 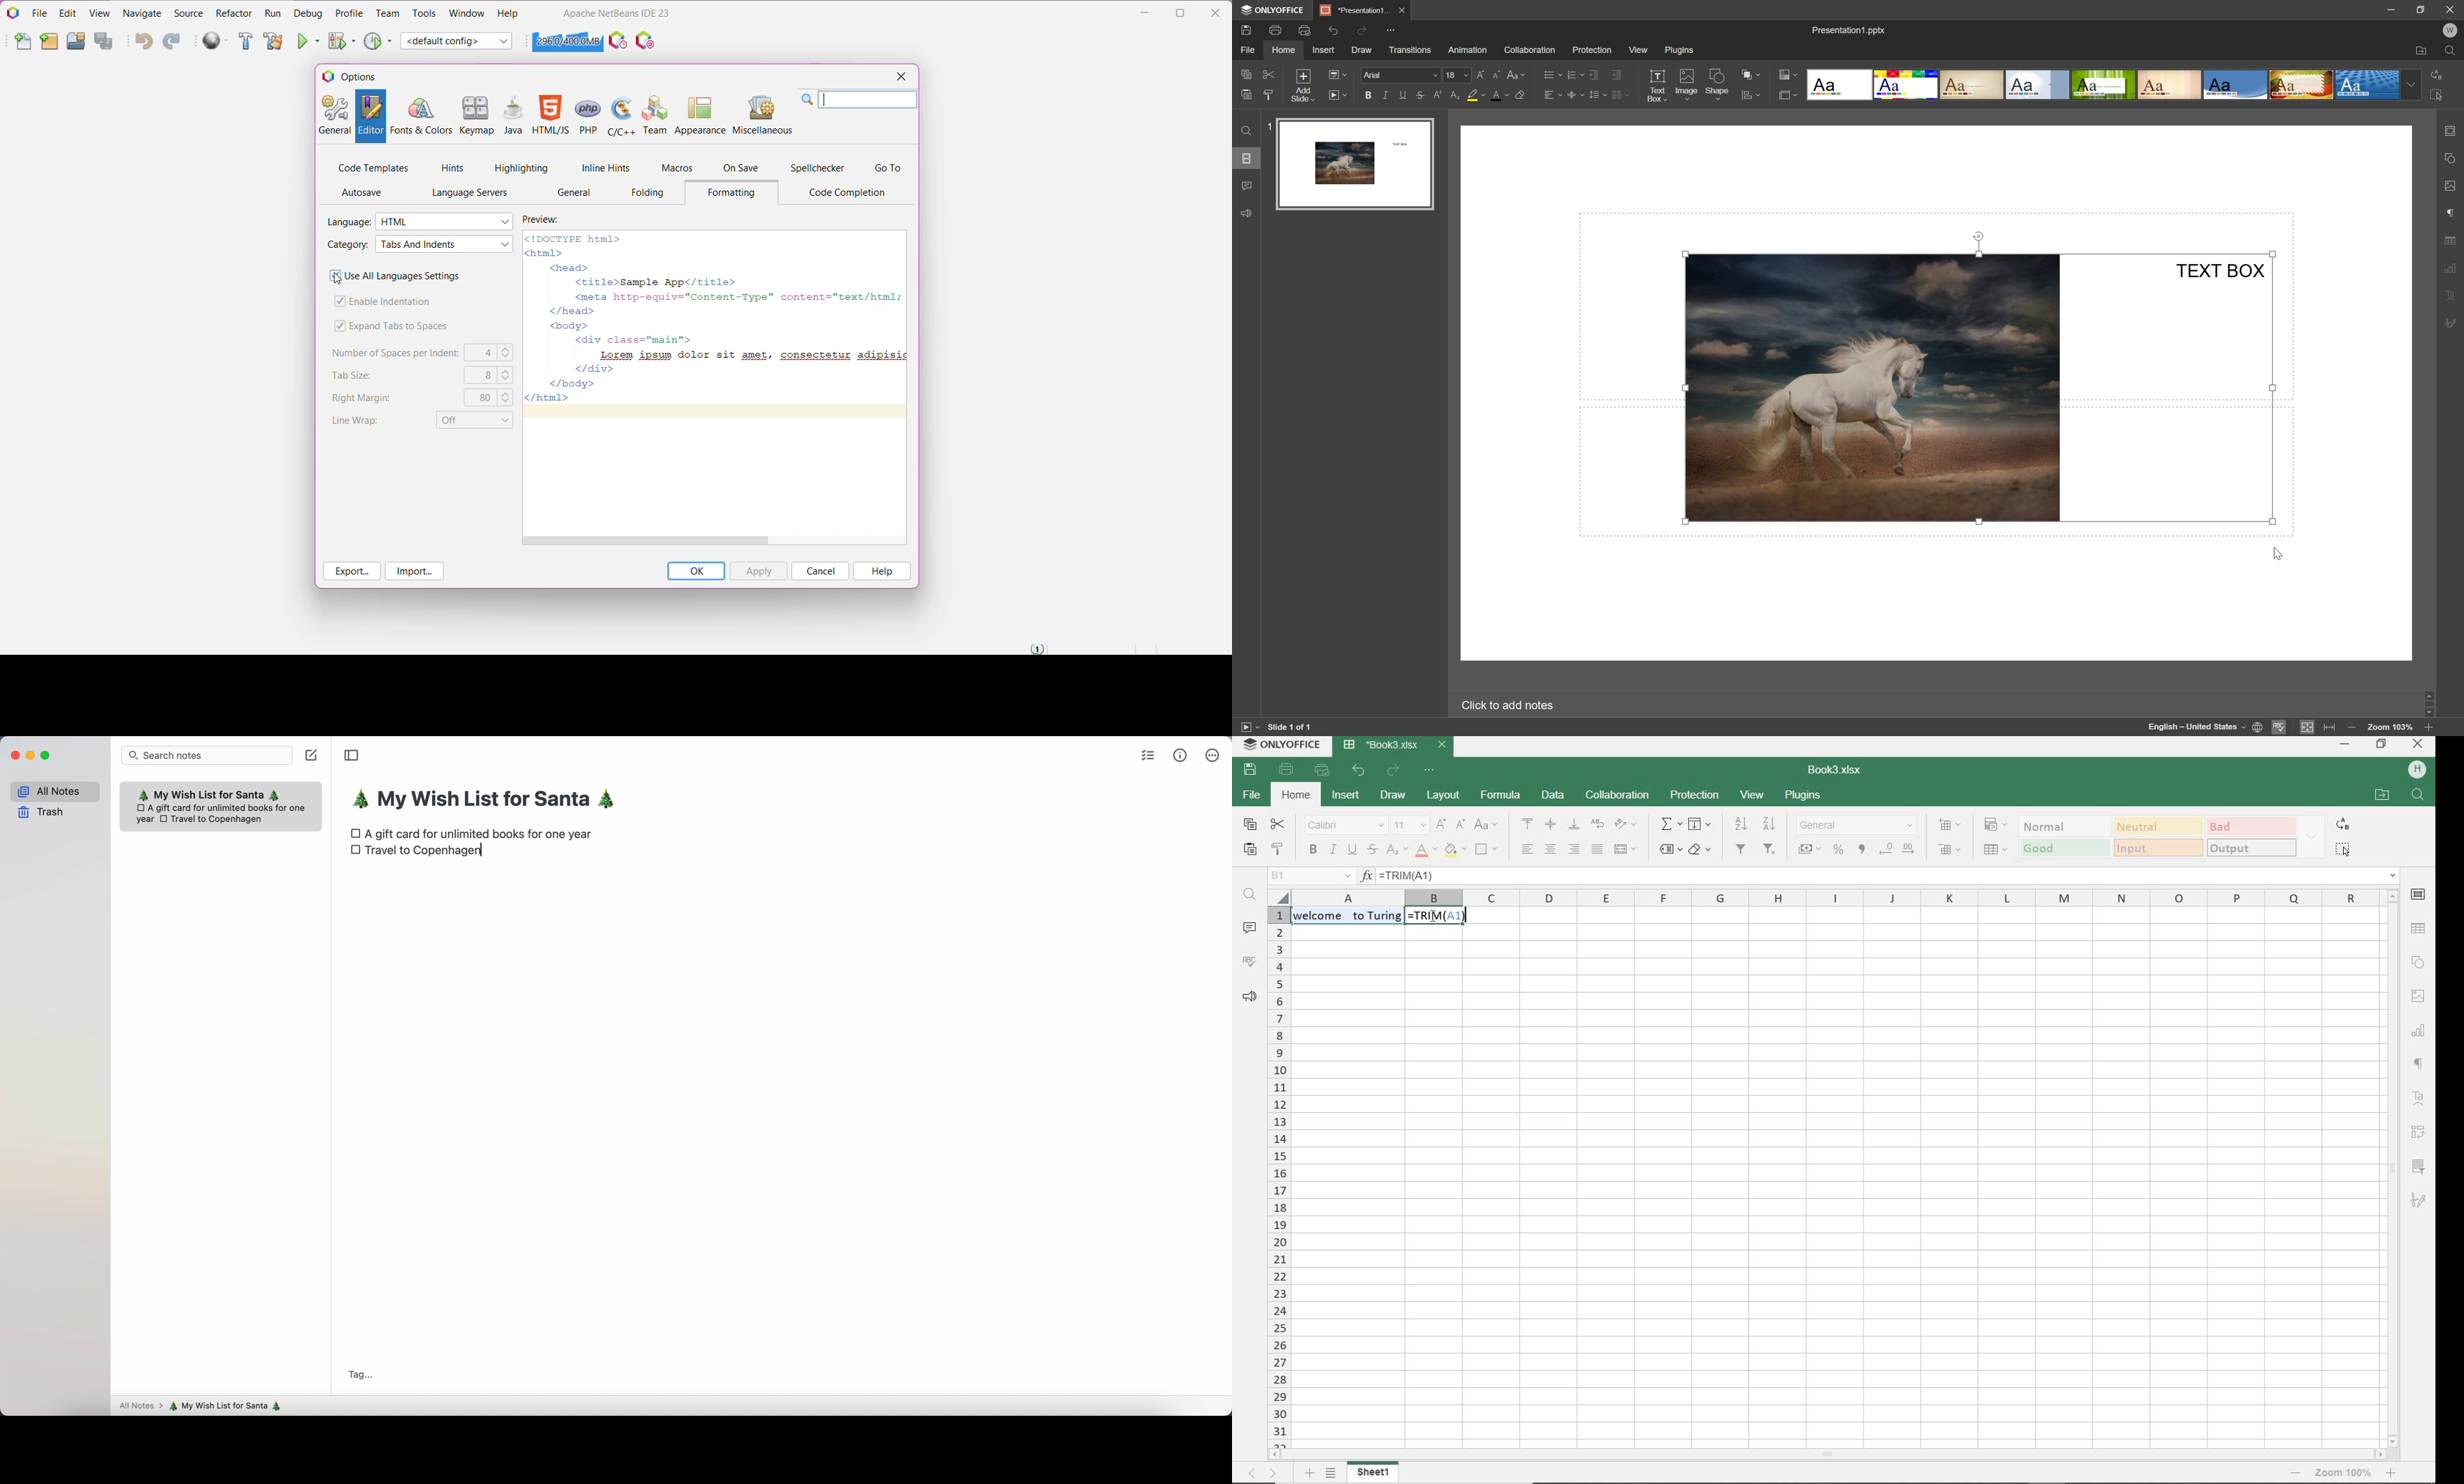 What do you see at coordinates (1573, 824) in the screenshot?
I see `align bottom` at bounding box center [1573, 824].